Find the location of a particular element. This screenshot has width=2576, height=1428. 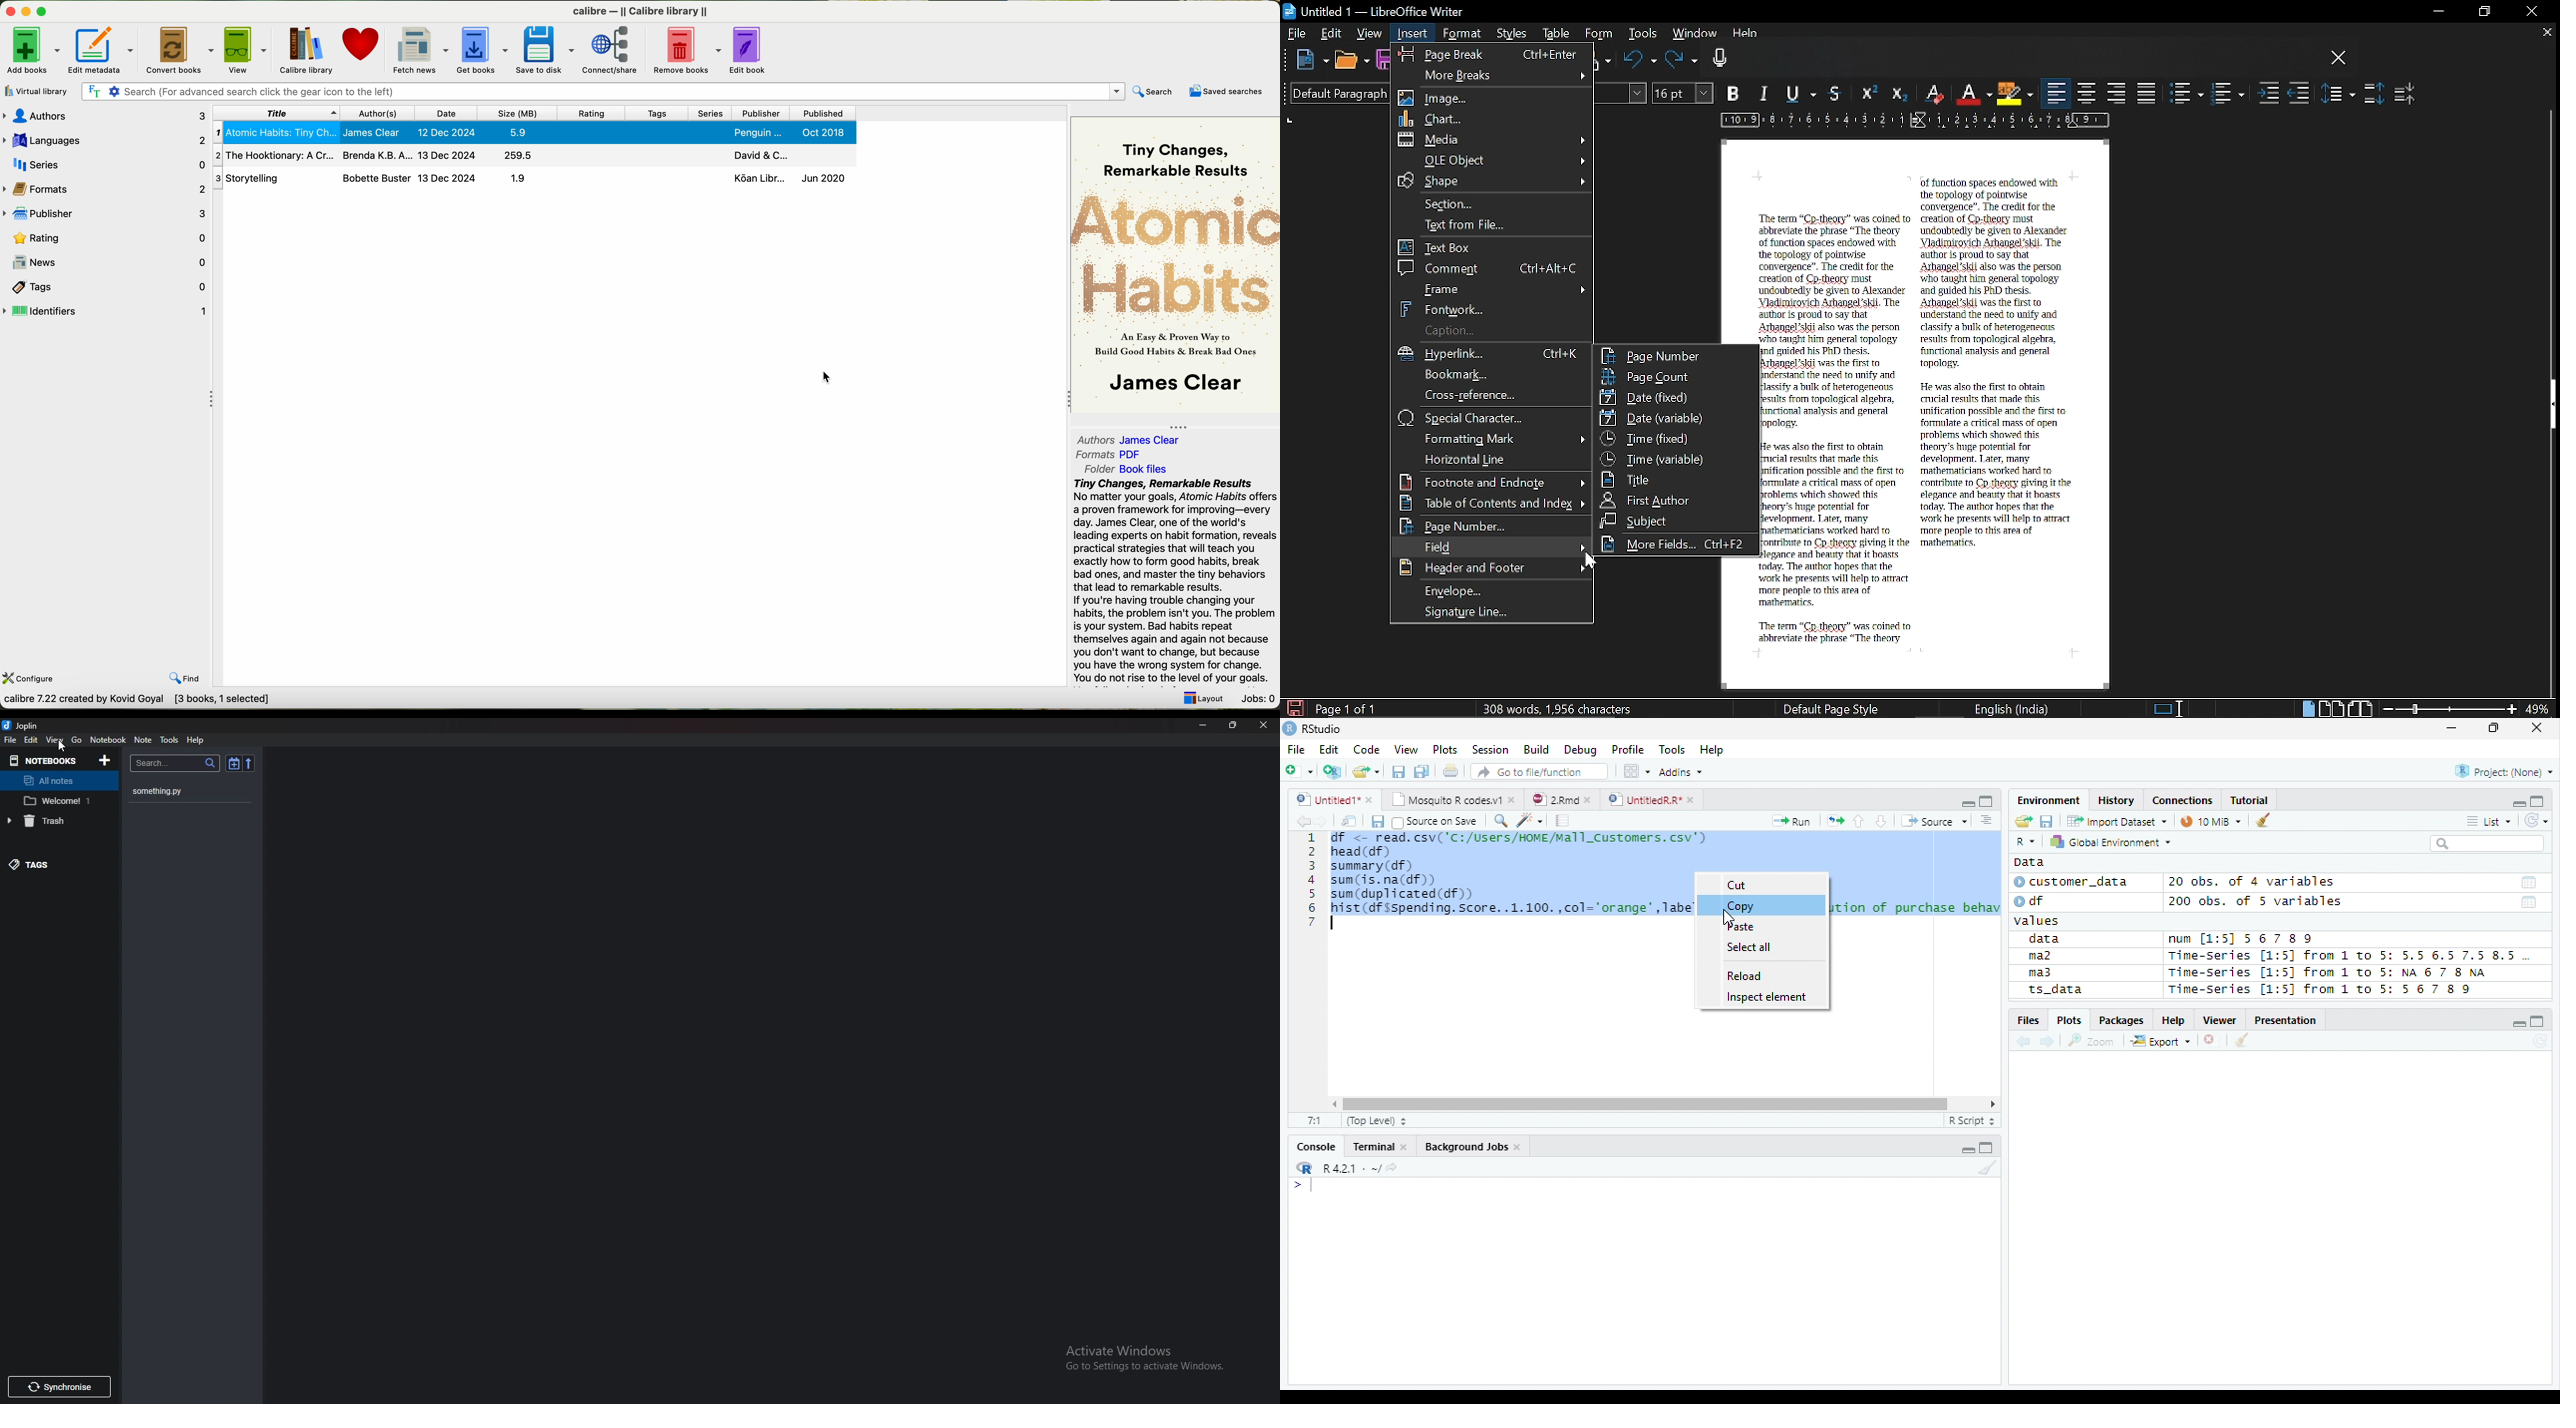

Default page style is located at coordinates (1831, 708).